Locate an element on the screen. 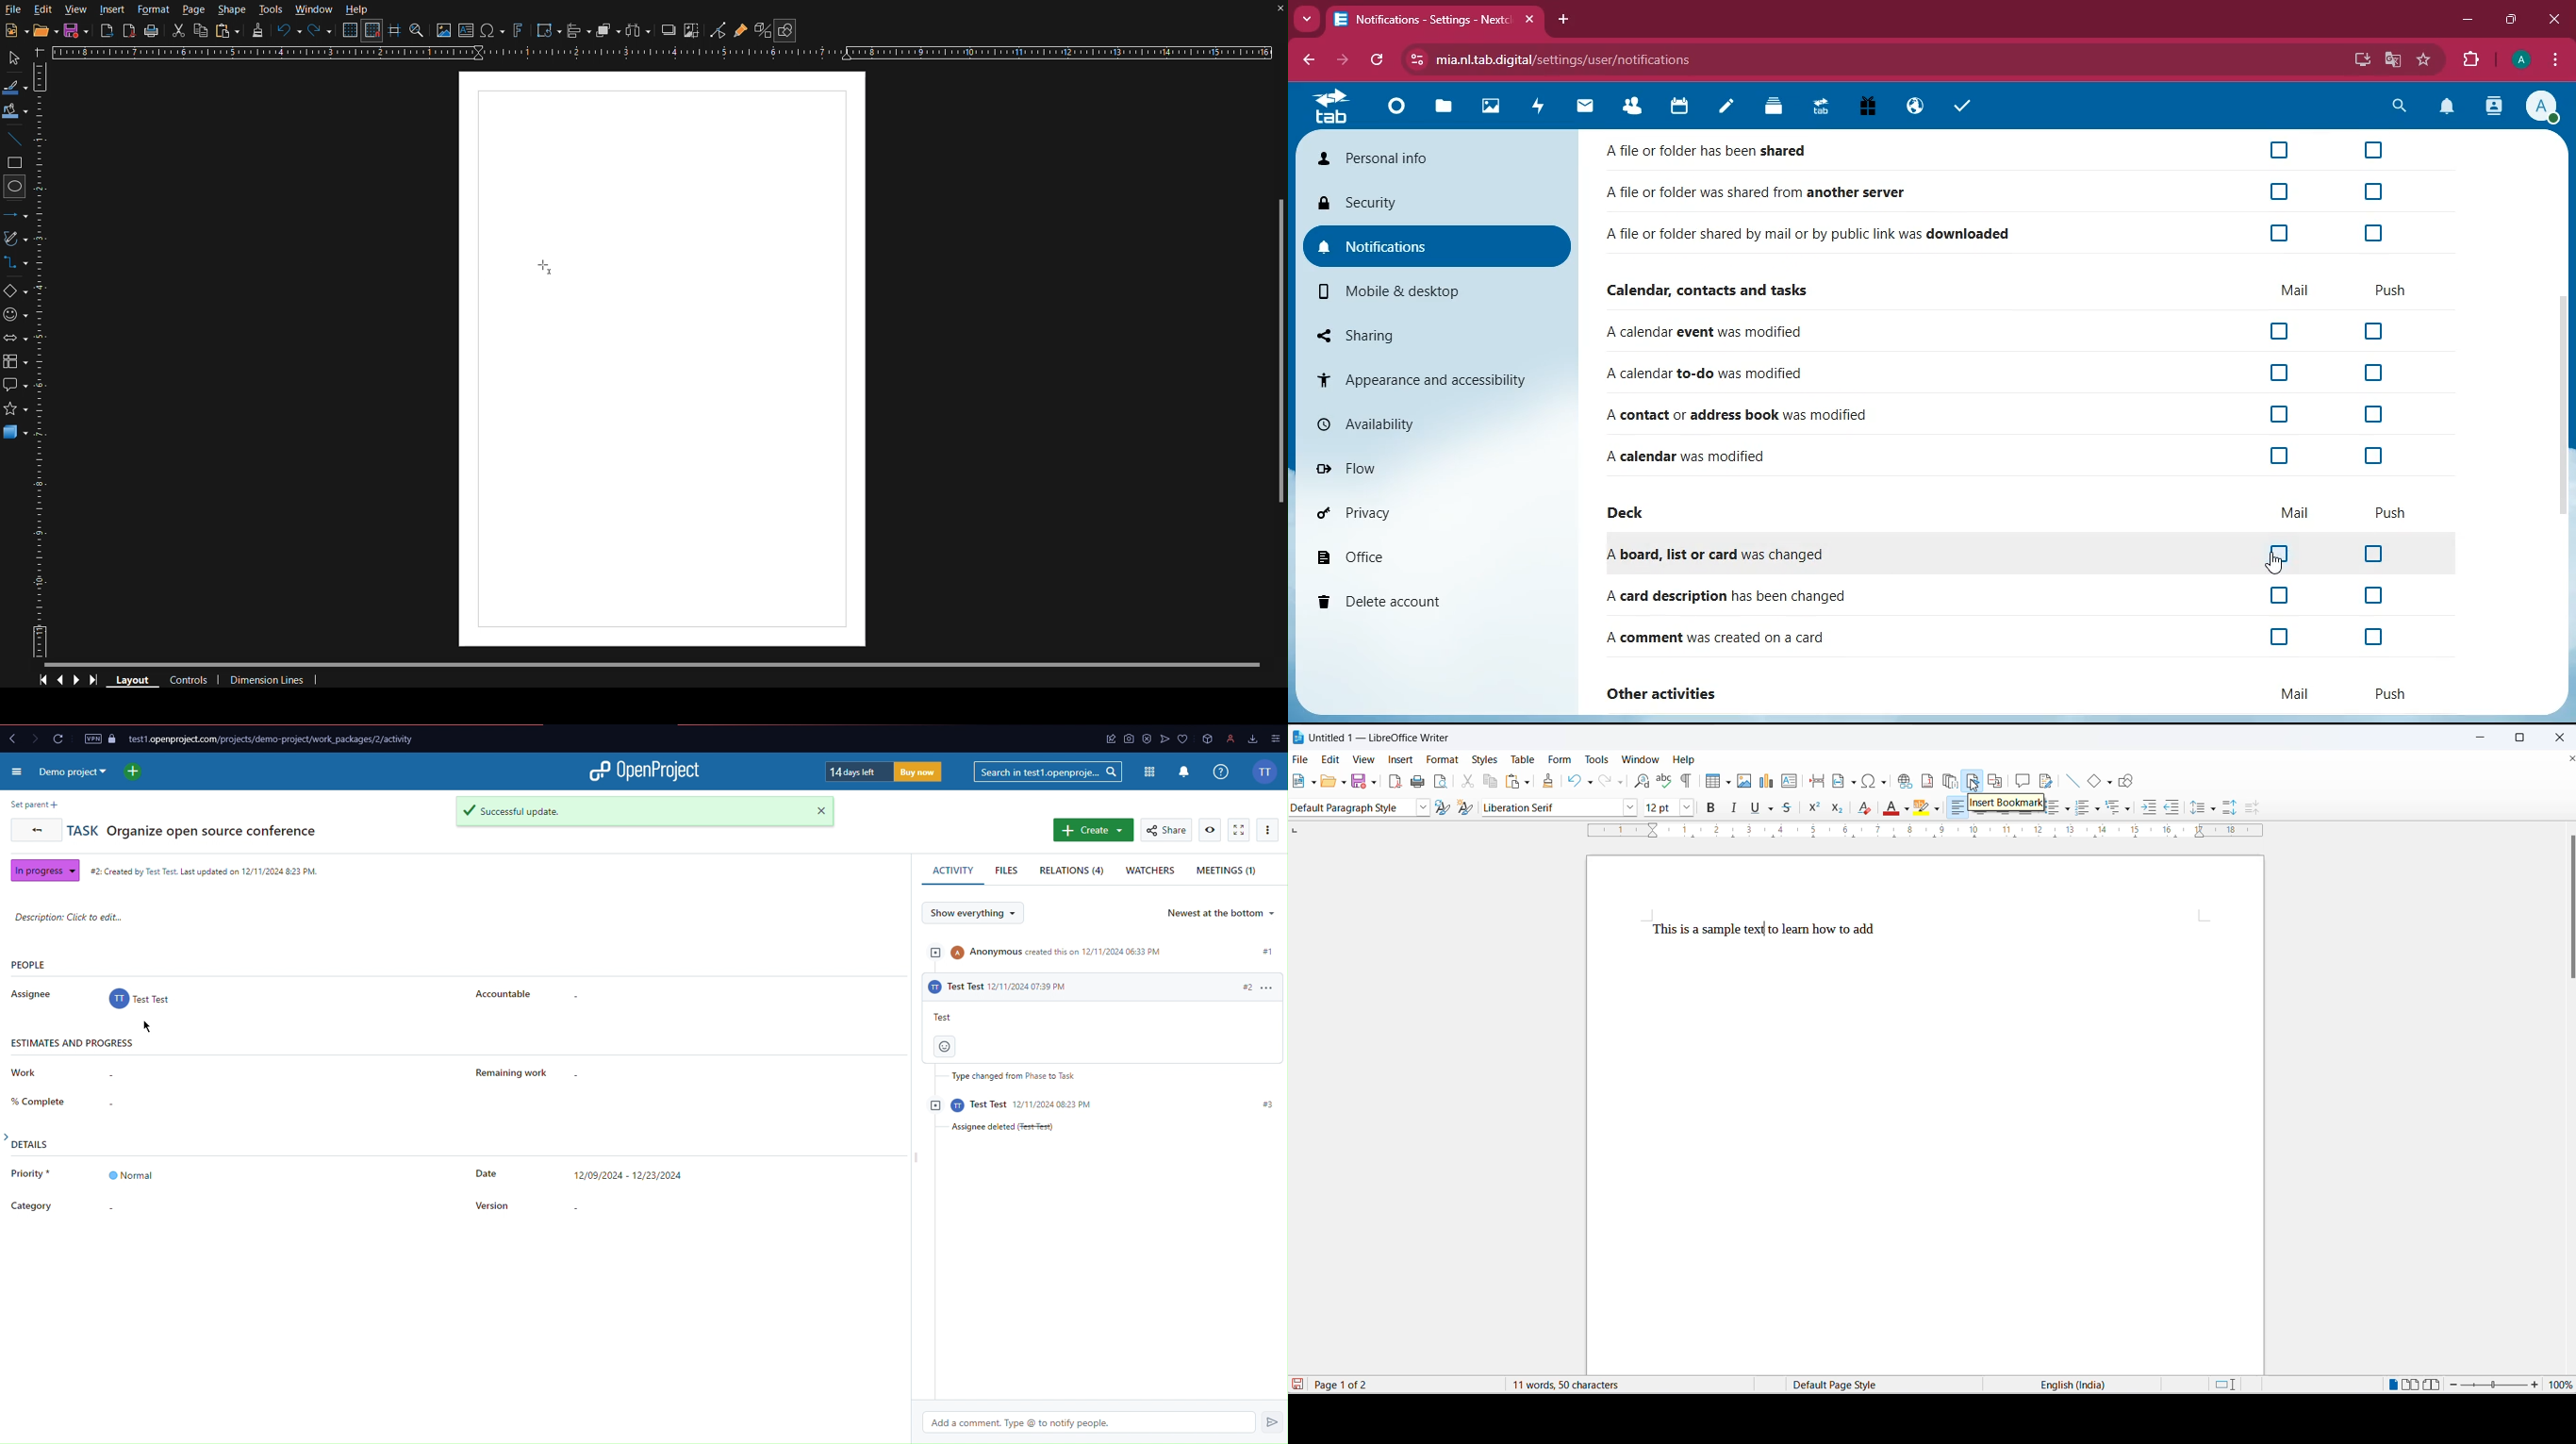 This screenshot has width=2576, height=1456. Controls is located at coordinates (70, 678).